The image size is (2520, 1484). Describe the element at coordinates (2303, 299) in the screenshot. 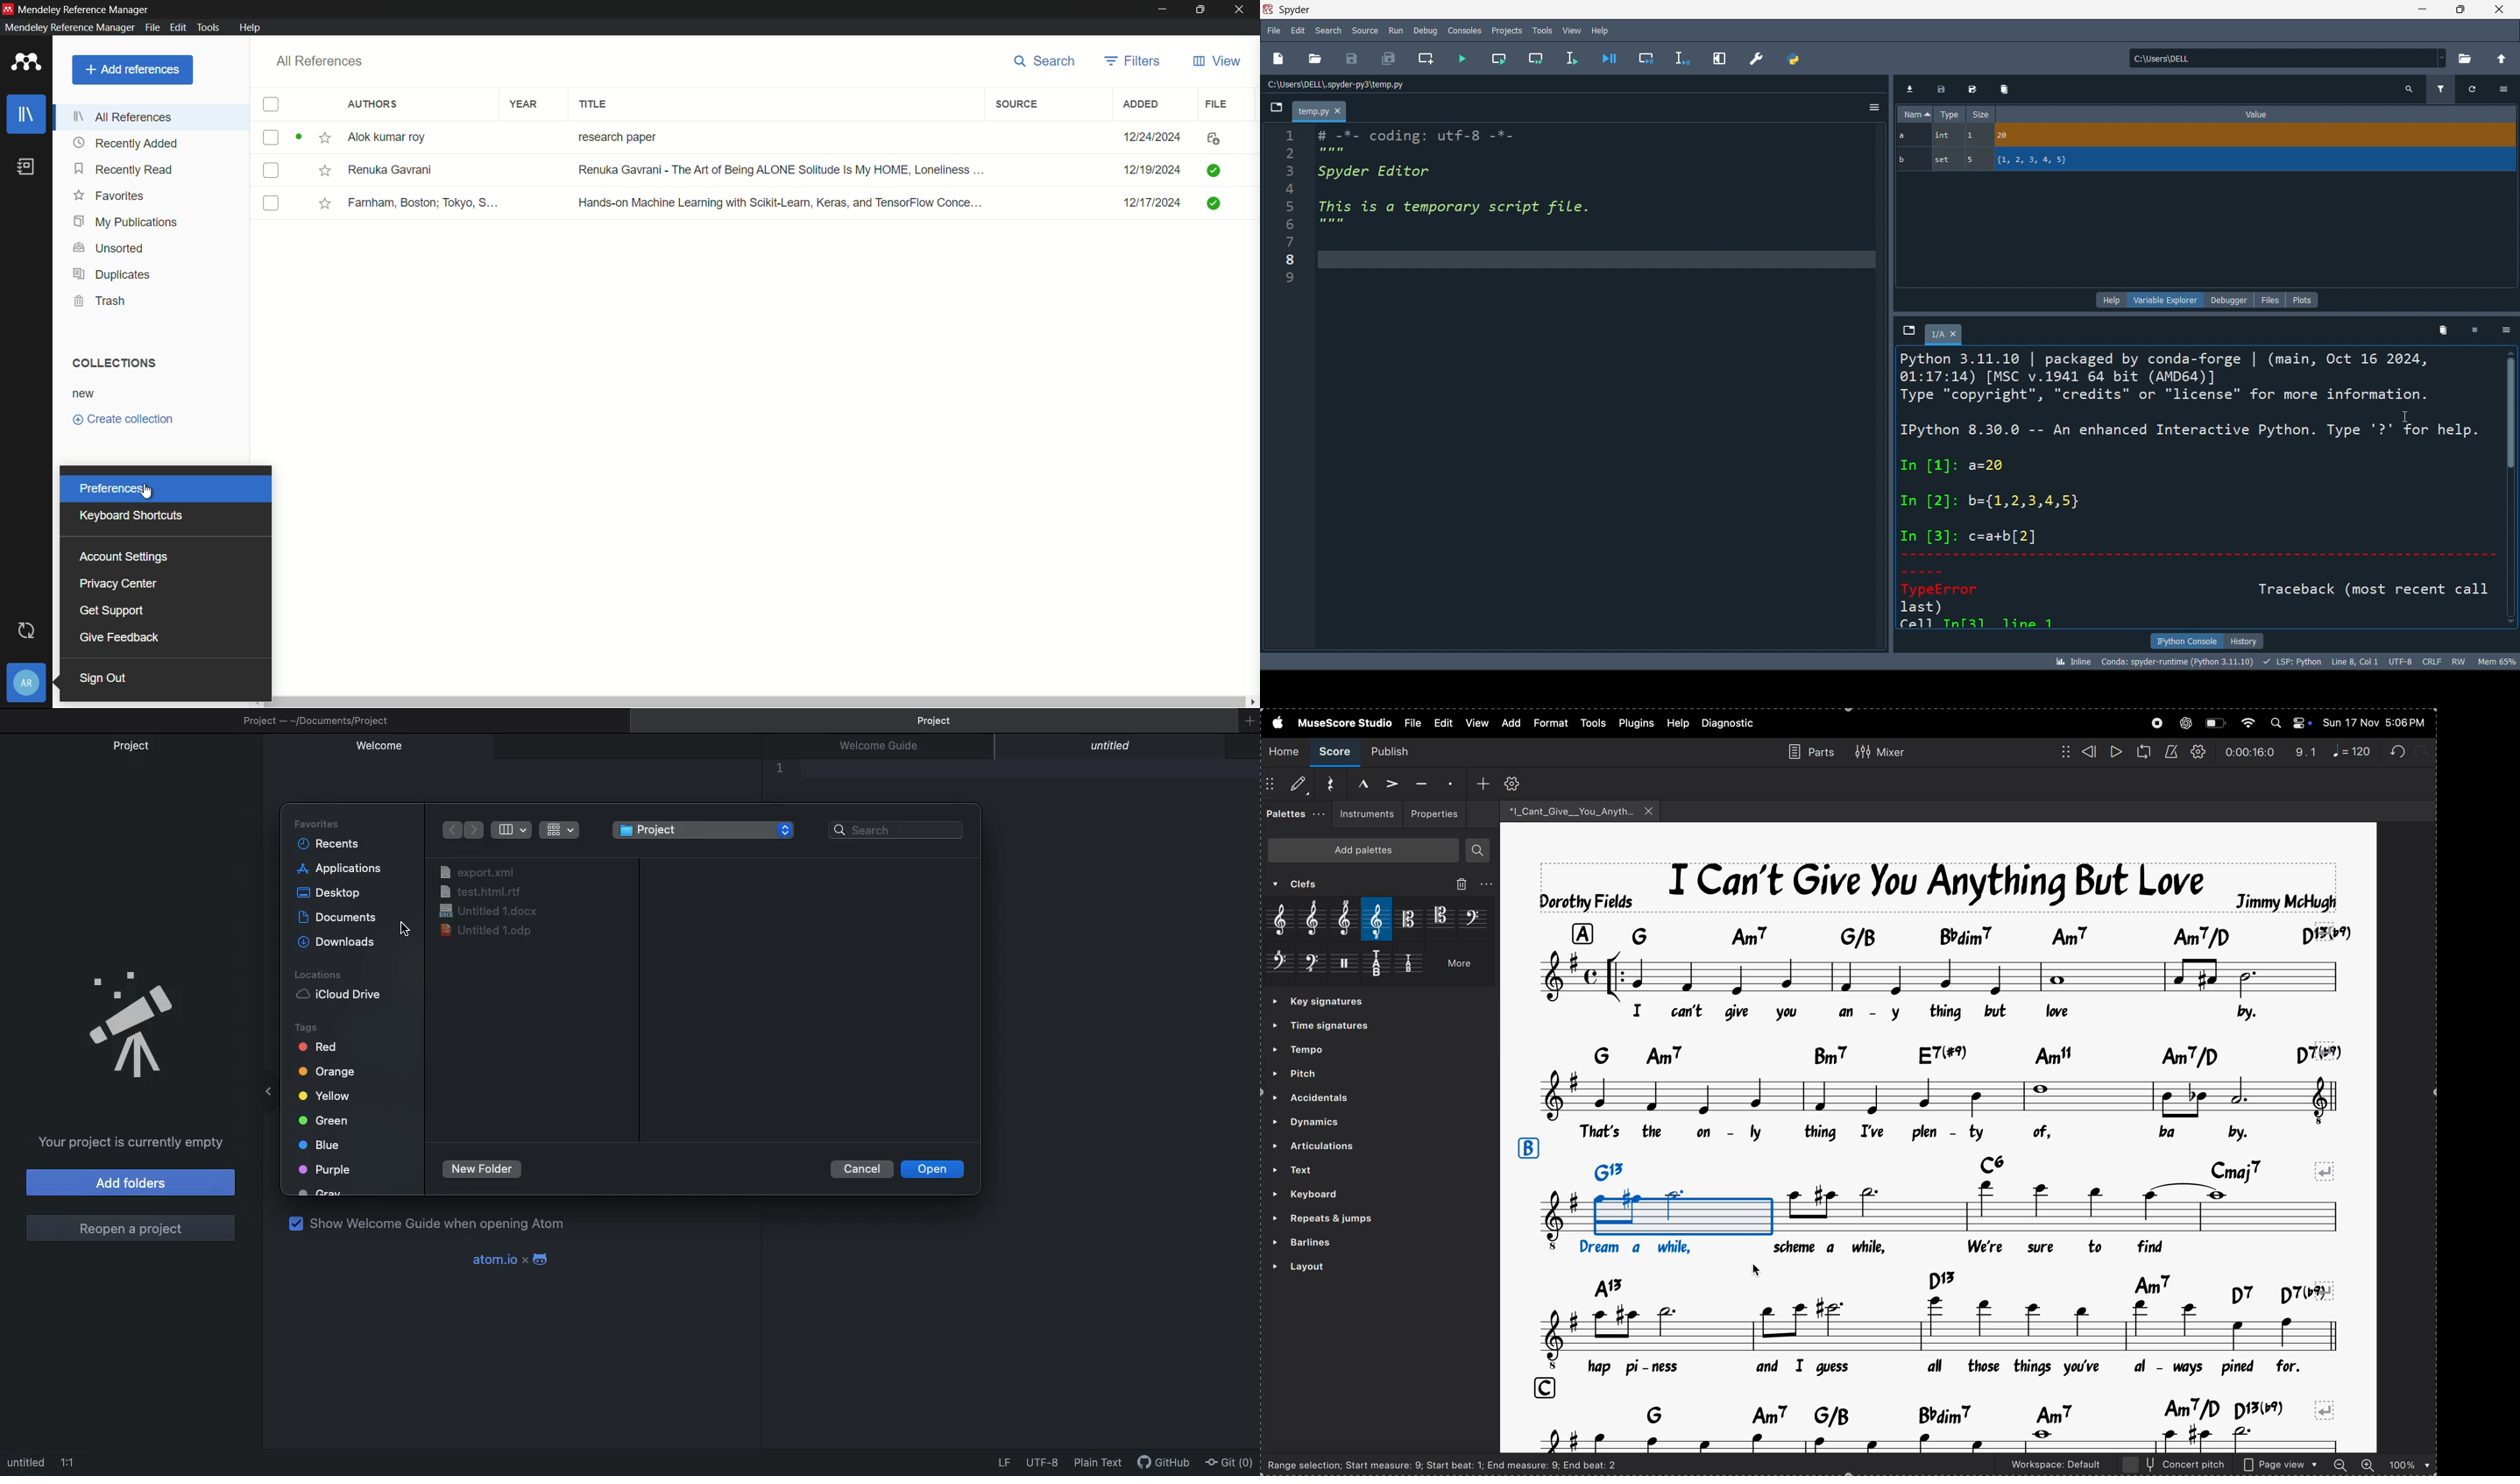

I see `plots` at that location.